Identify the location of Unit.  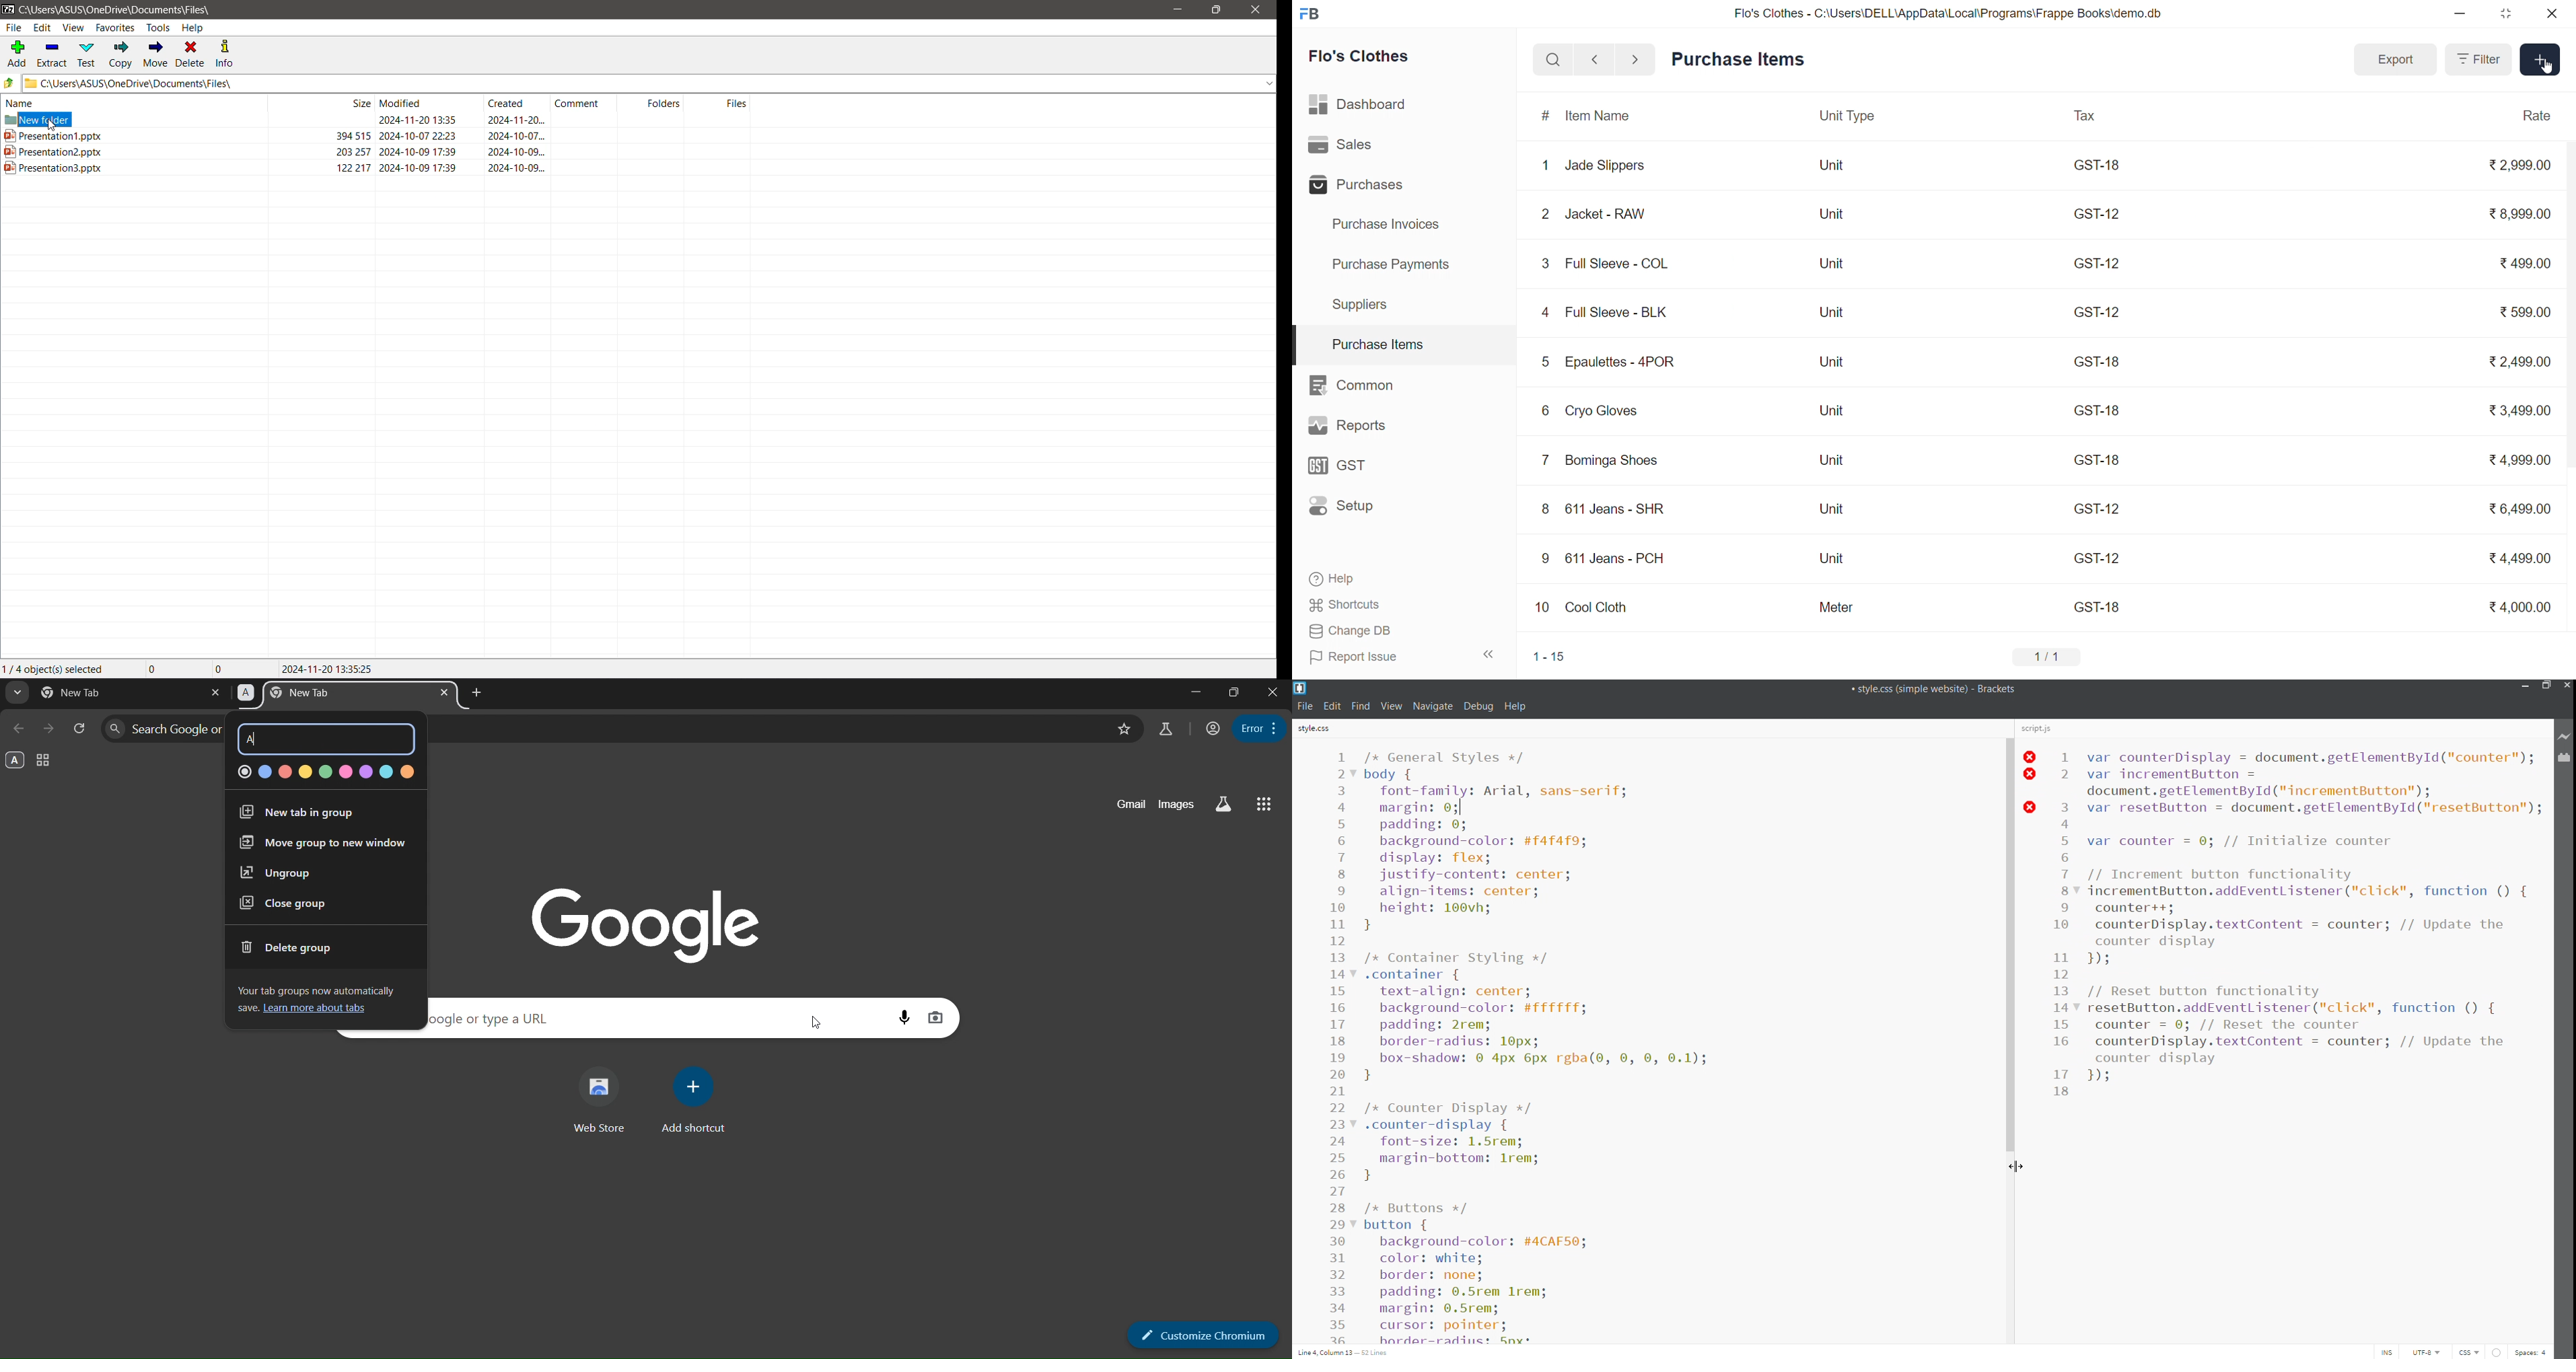
(1835, 508).